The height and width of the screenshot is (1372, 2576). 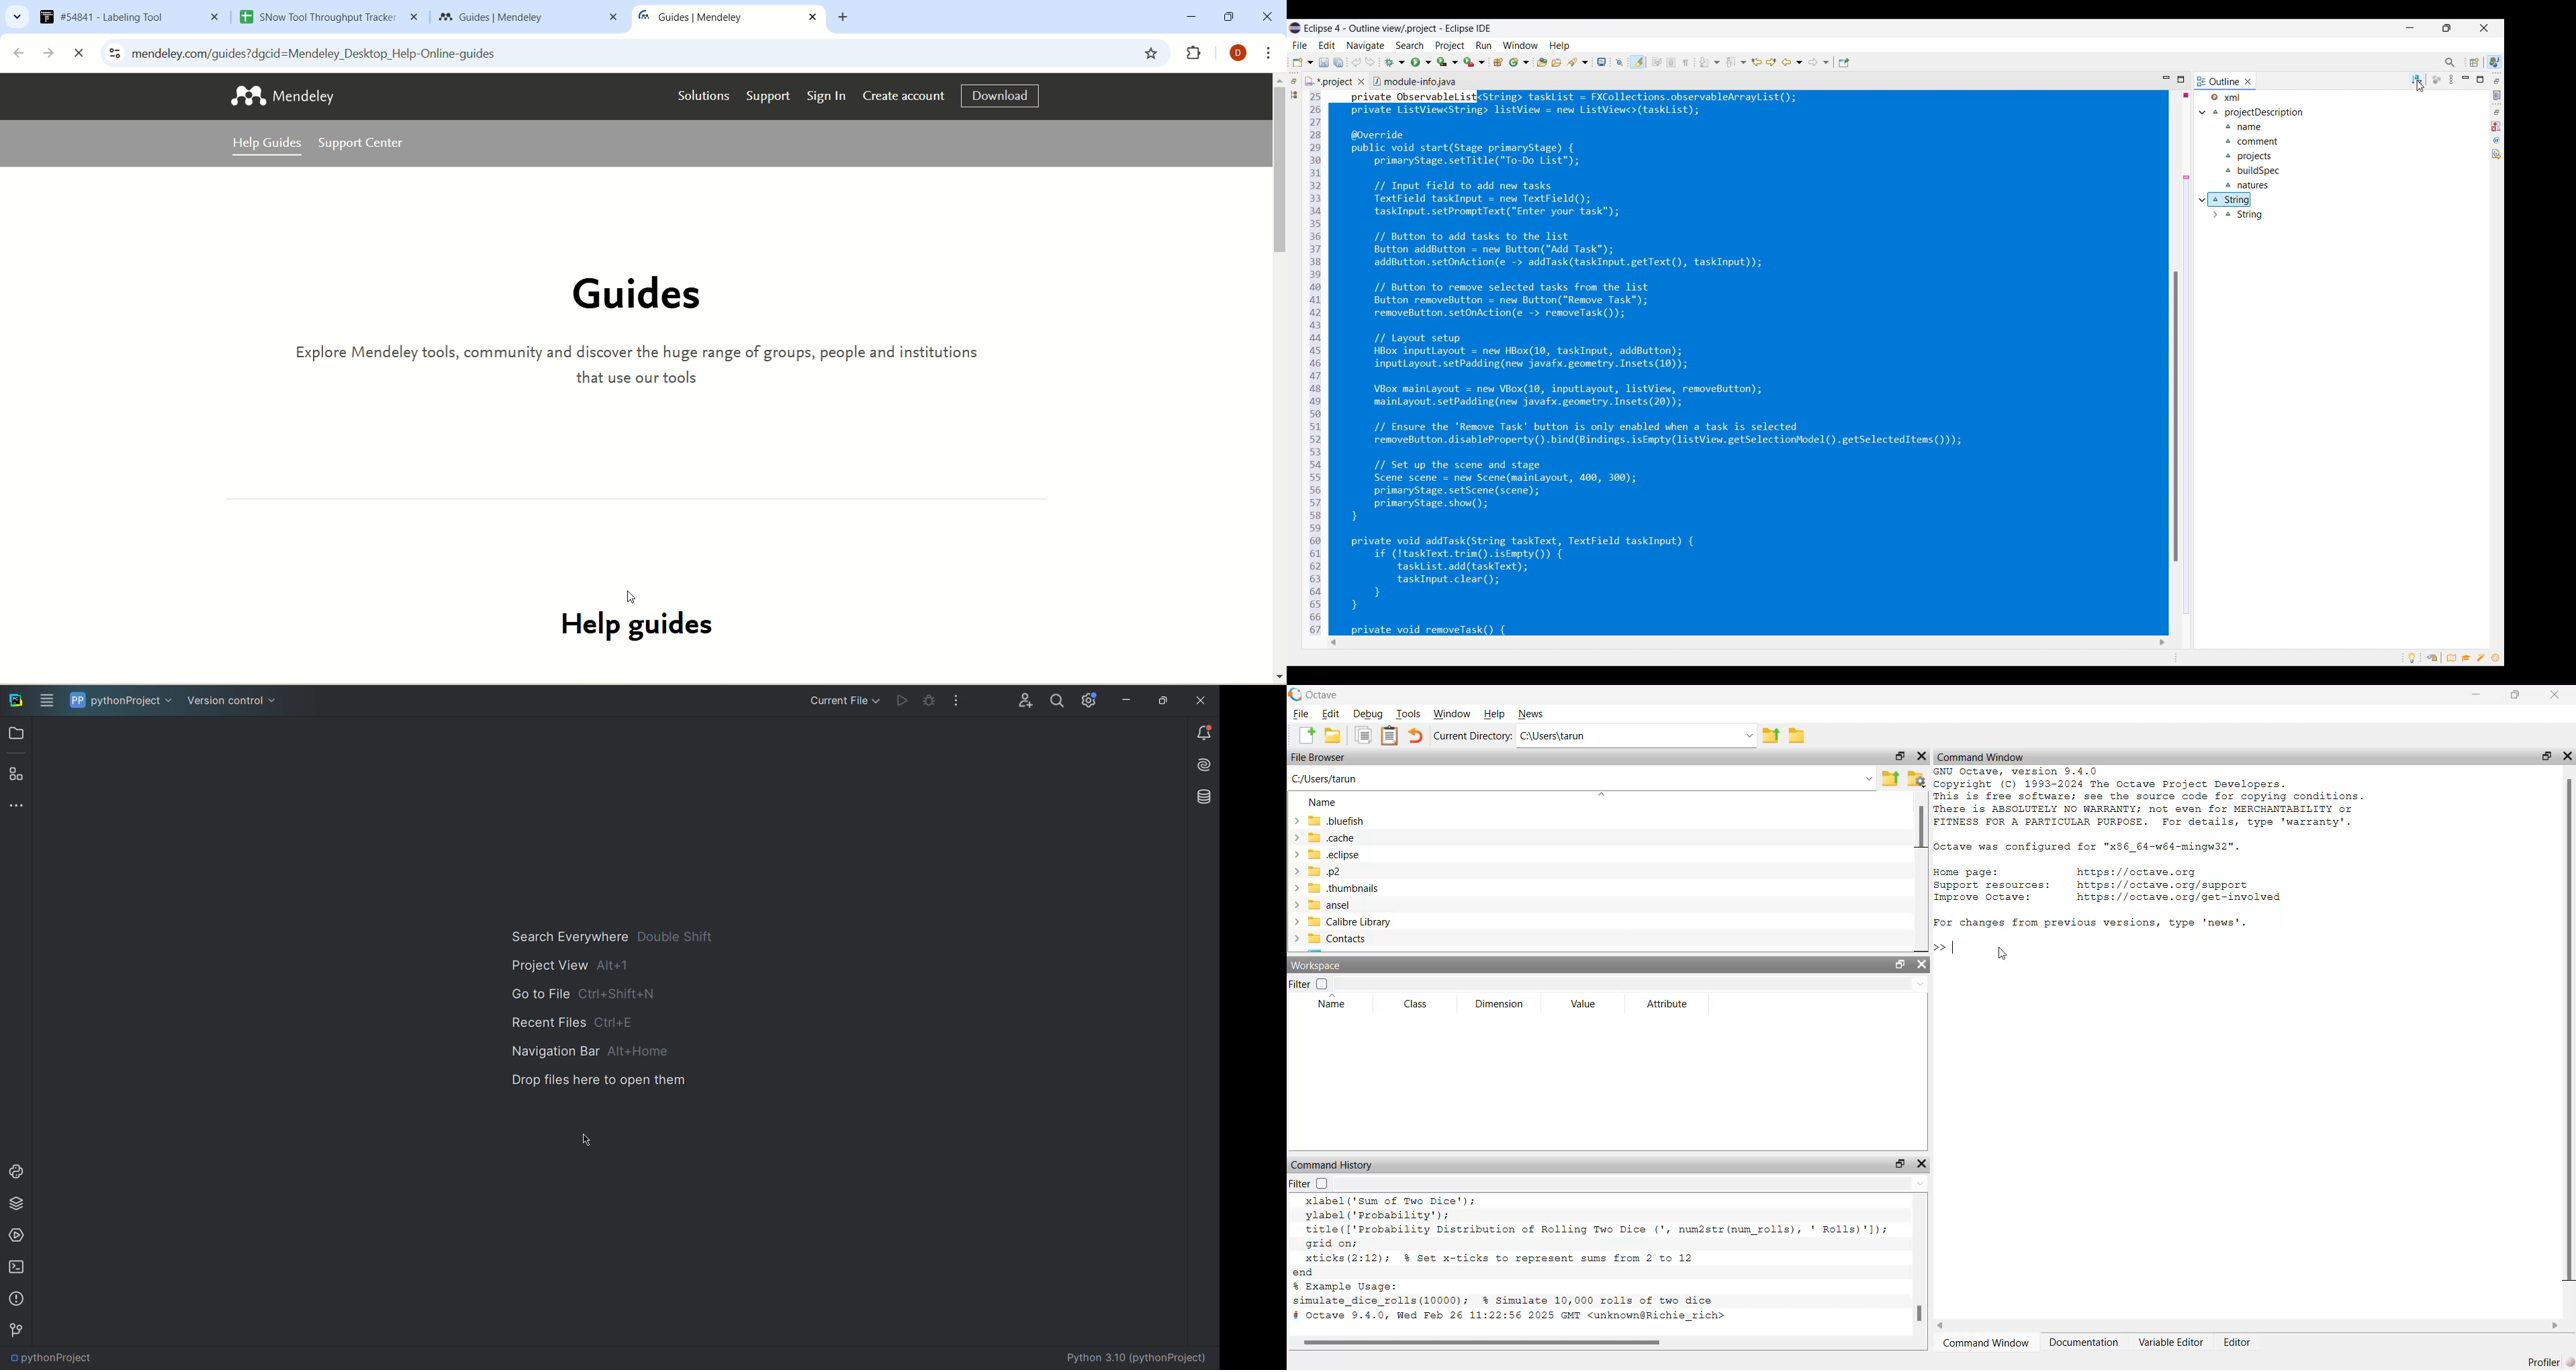 What do you see at coordinates (1026, 699) in the screenshot?
I see `account` at bounding box center [1026, 699].